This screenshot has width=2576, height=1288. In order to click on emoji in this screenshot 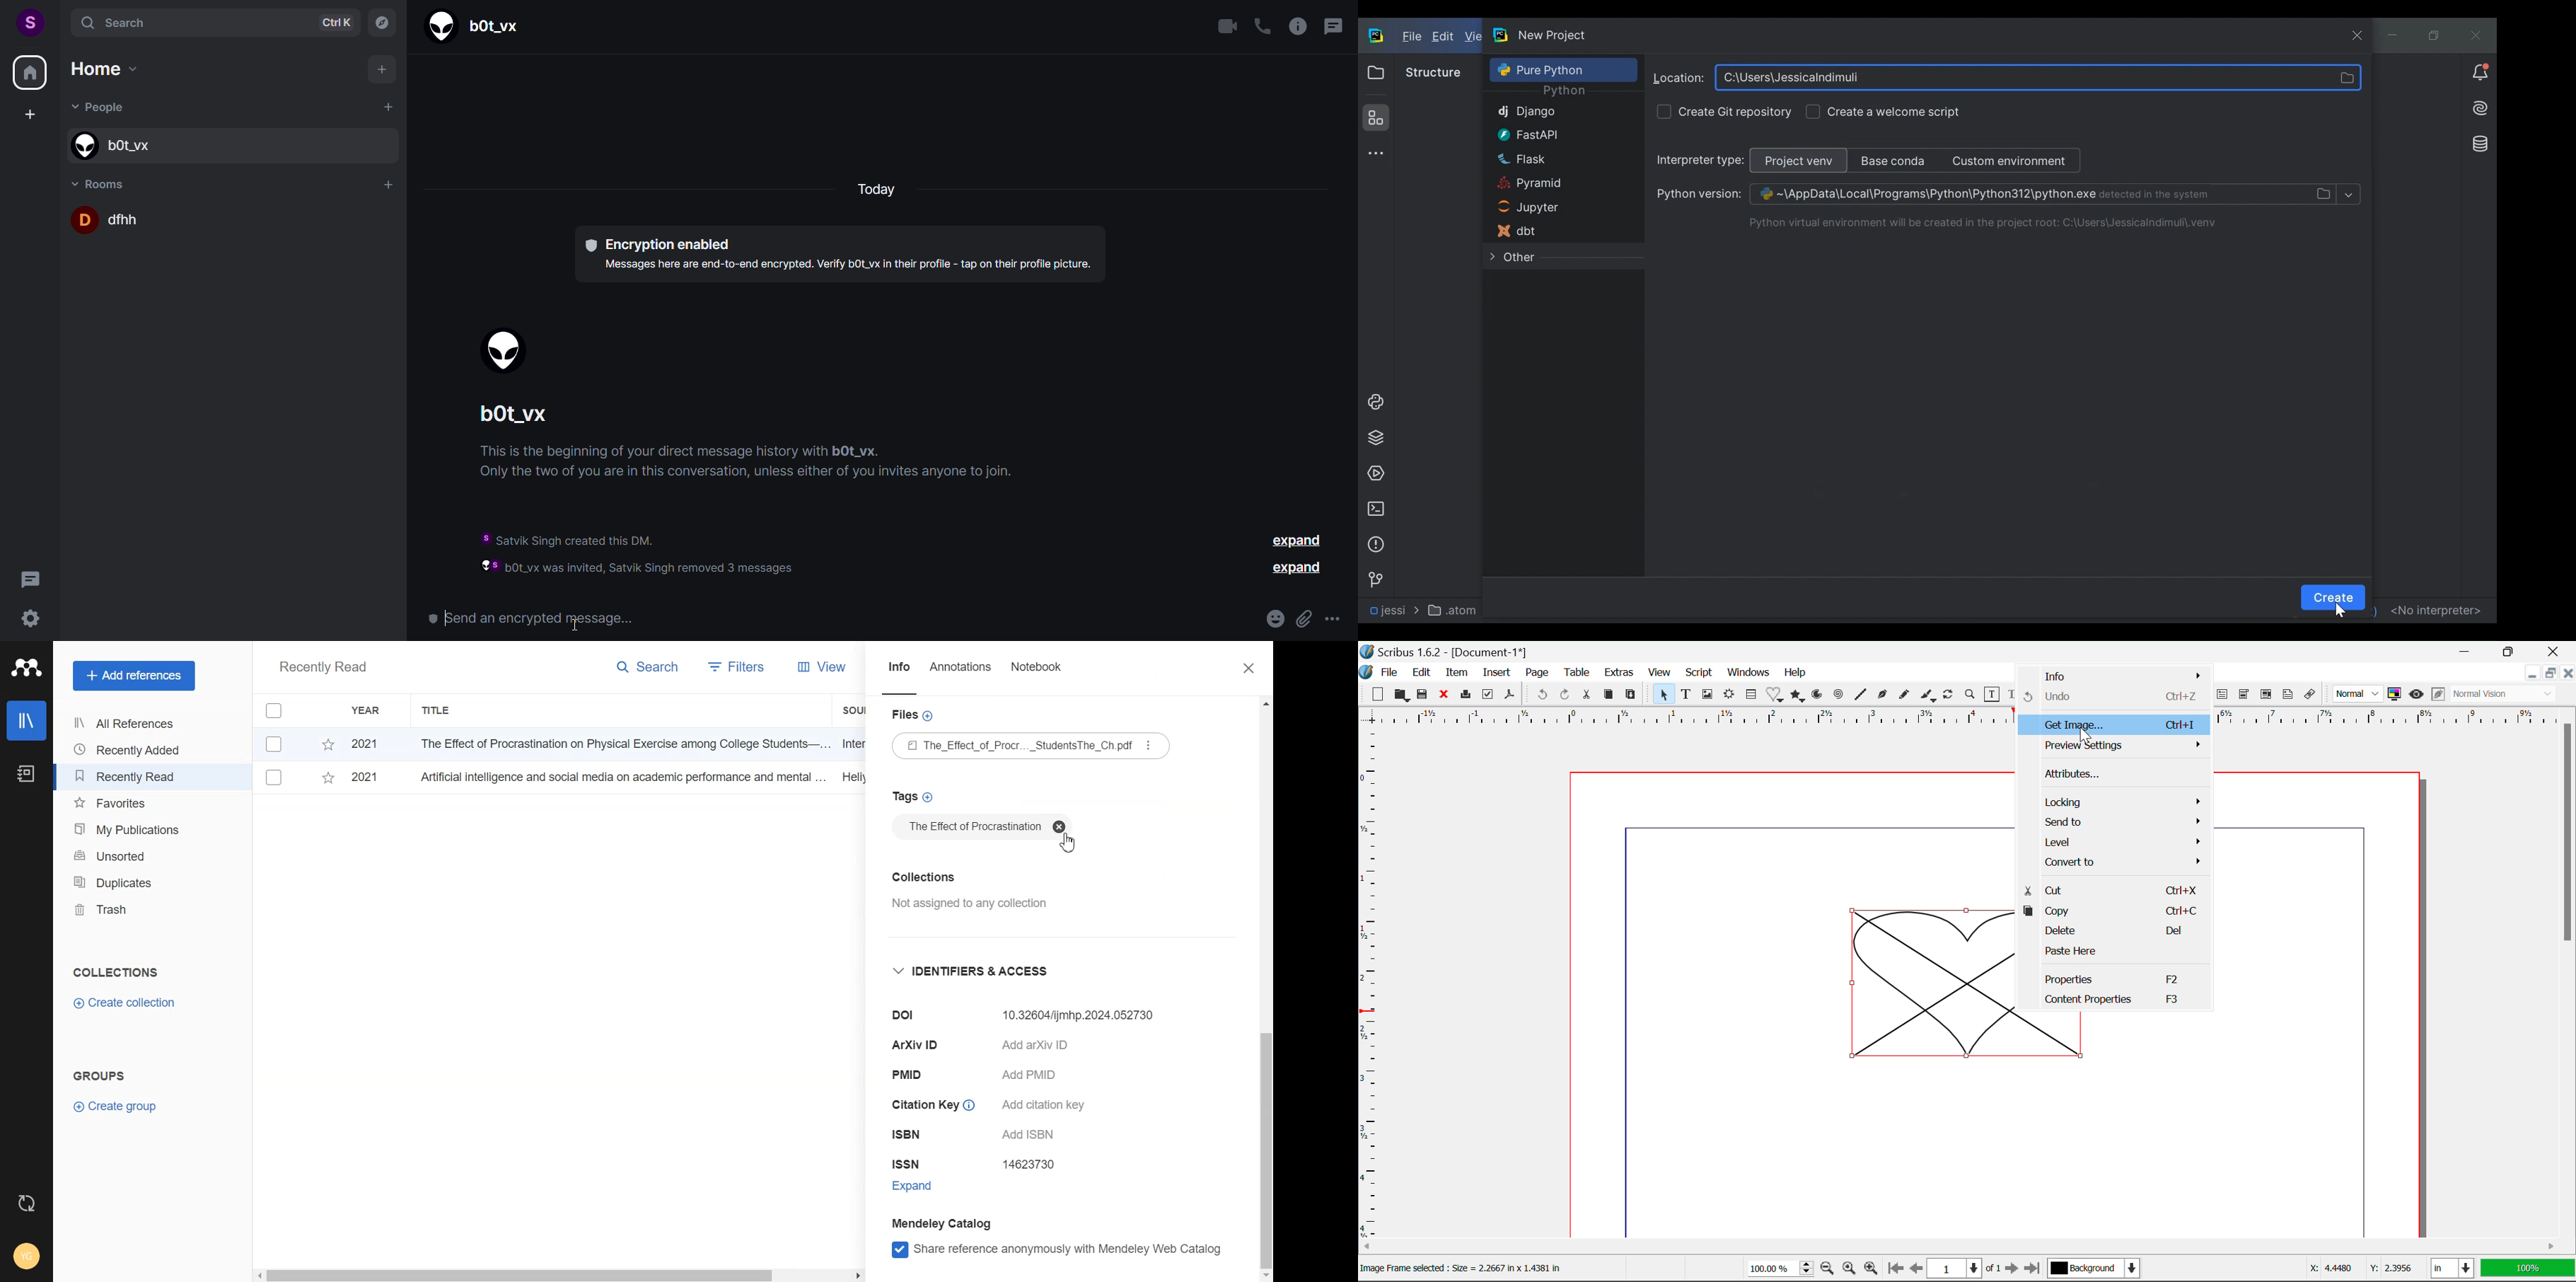, I will do `click(1270, 618)`.